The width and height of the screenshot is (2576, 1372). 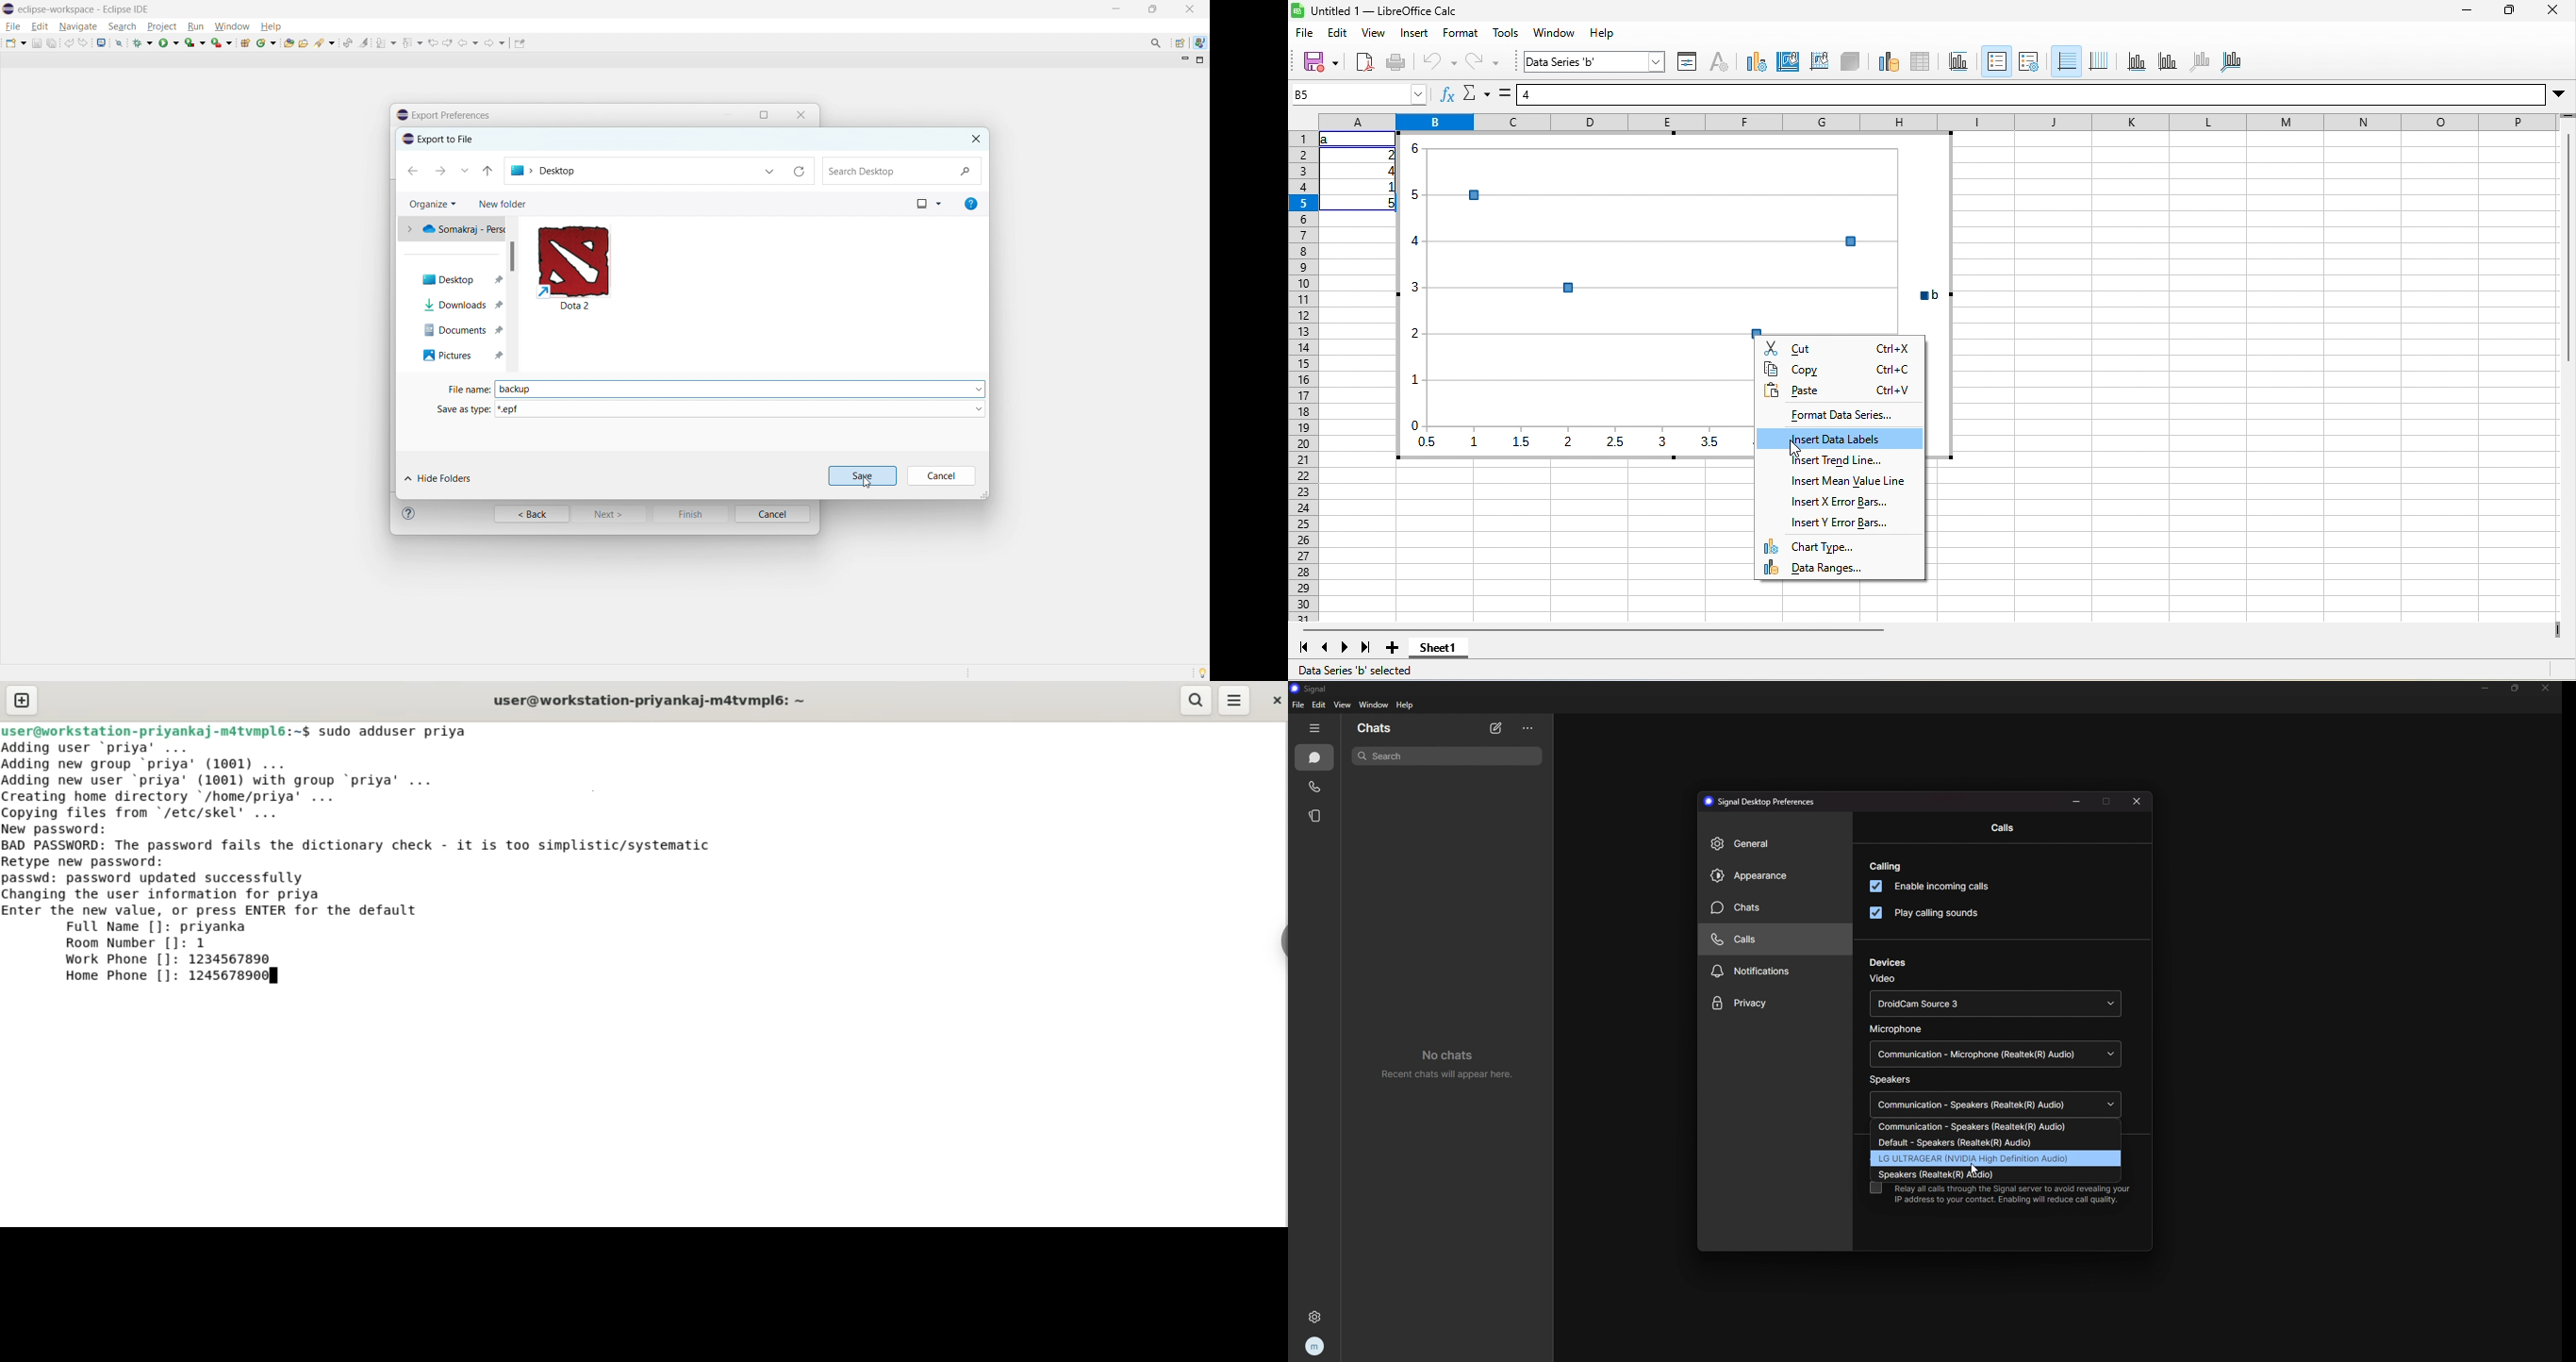 I want to click on XY (Scatter) chart, so click(x=1575, y=399).